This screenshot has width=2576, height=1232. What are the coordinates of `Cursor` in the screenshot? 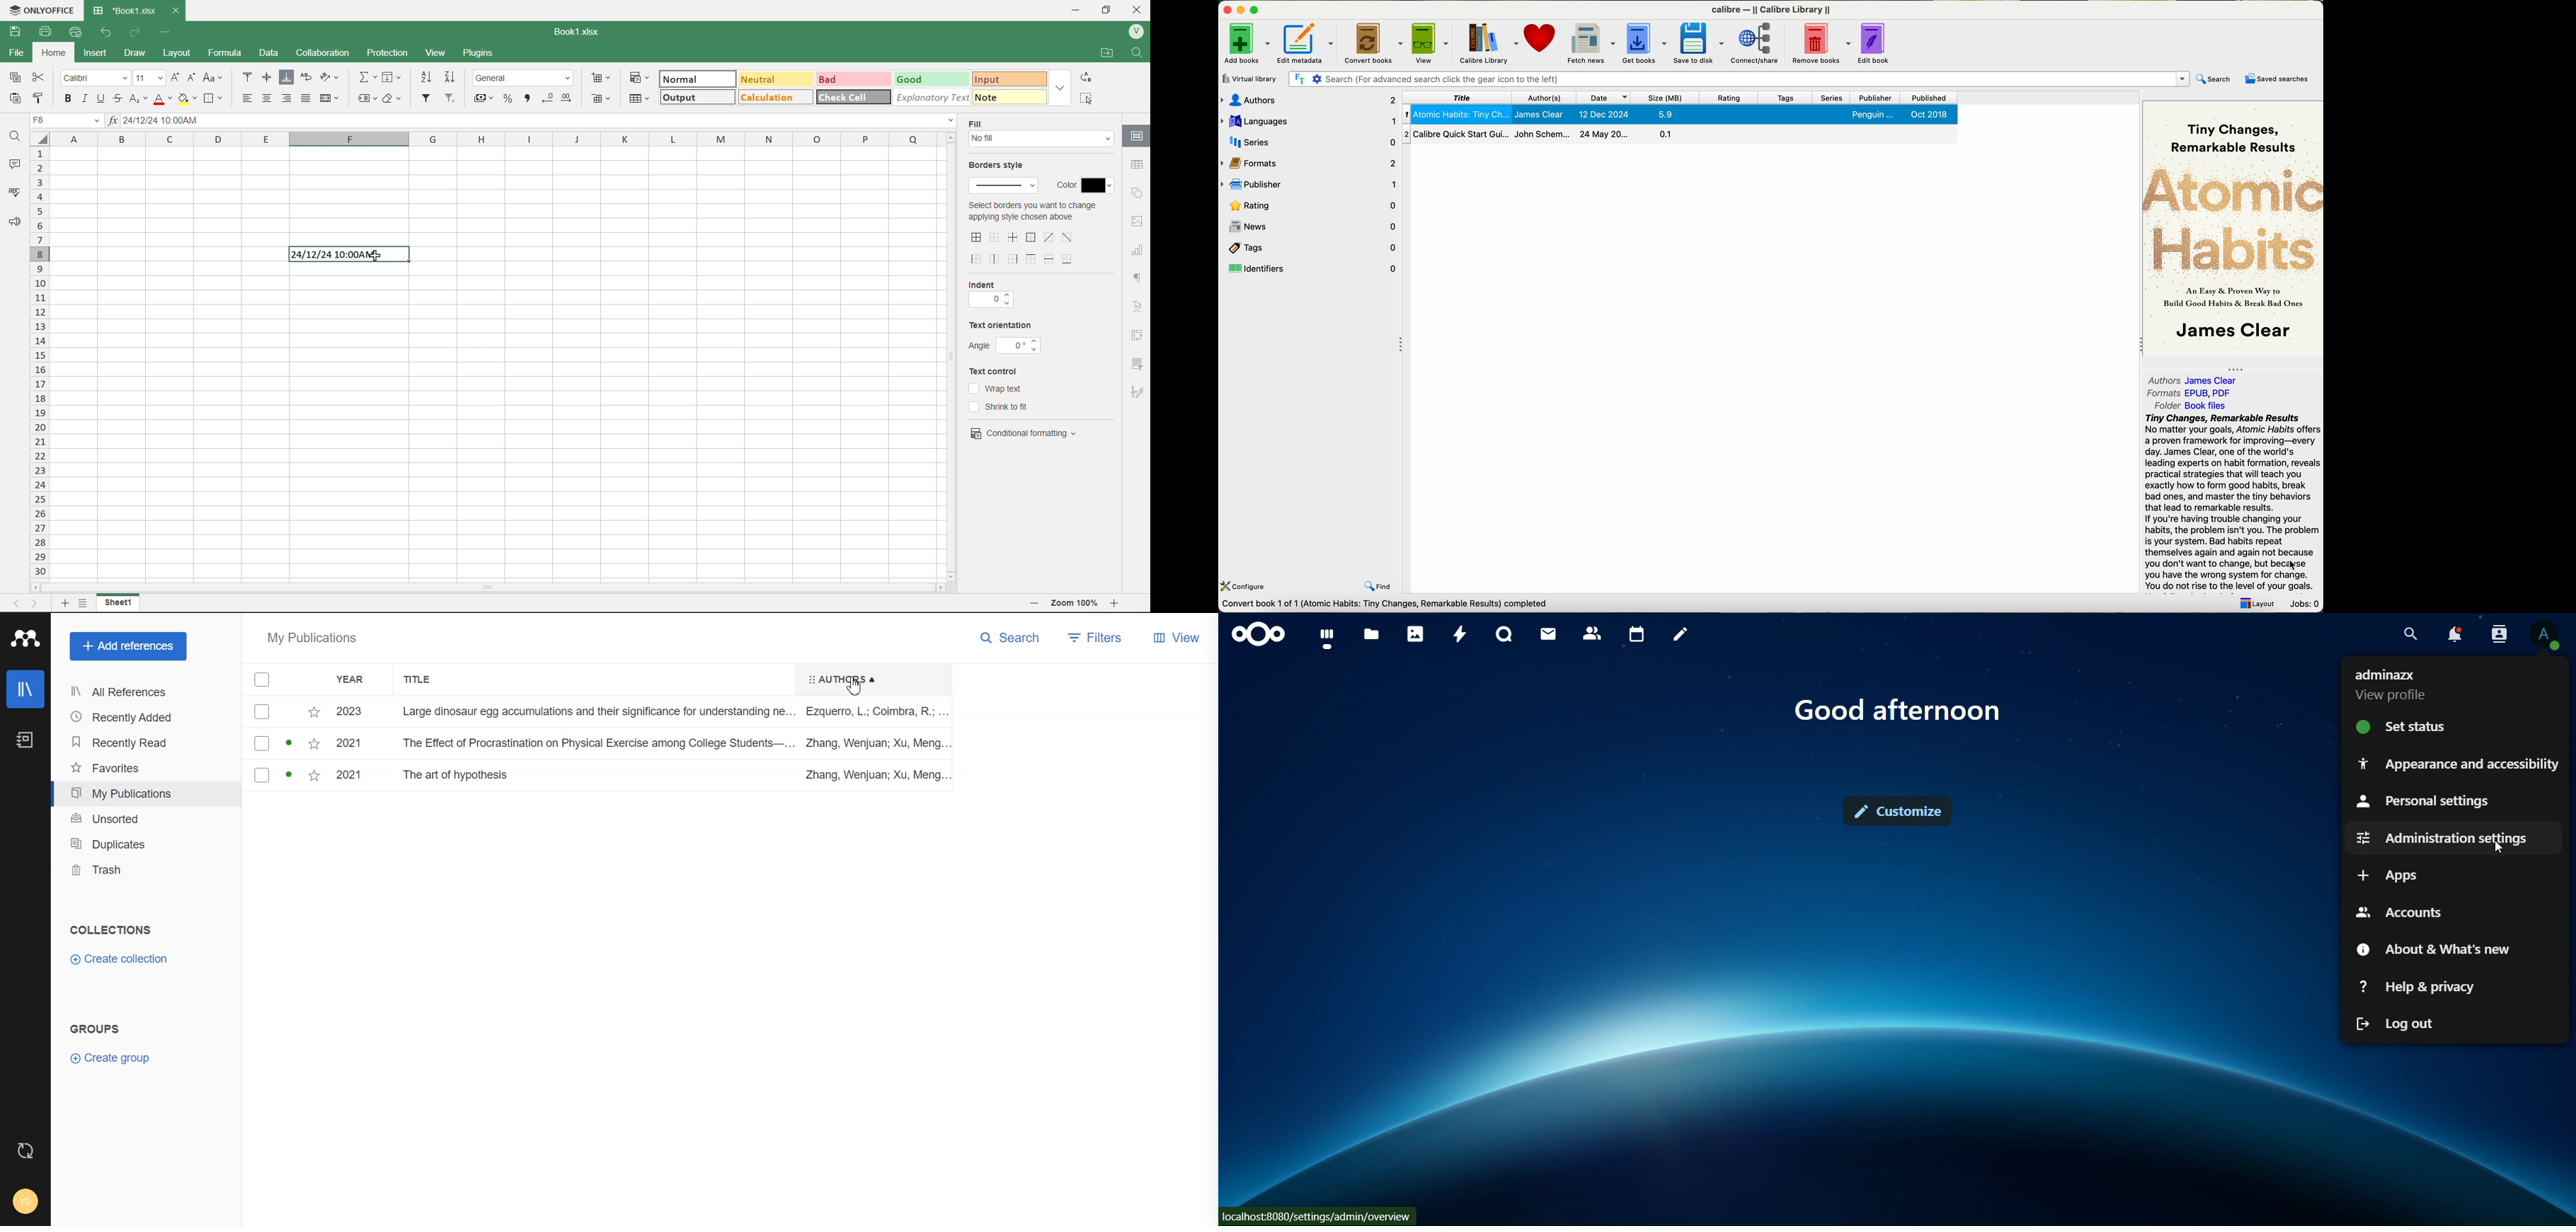 It's located at (857, 685).